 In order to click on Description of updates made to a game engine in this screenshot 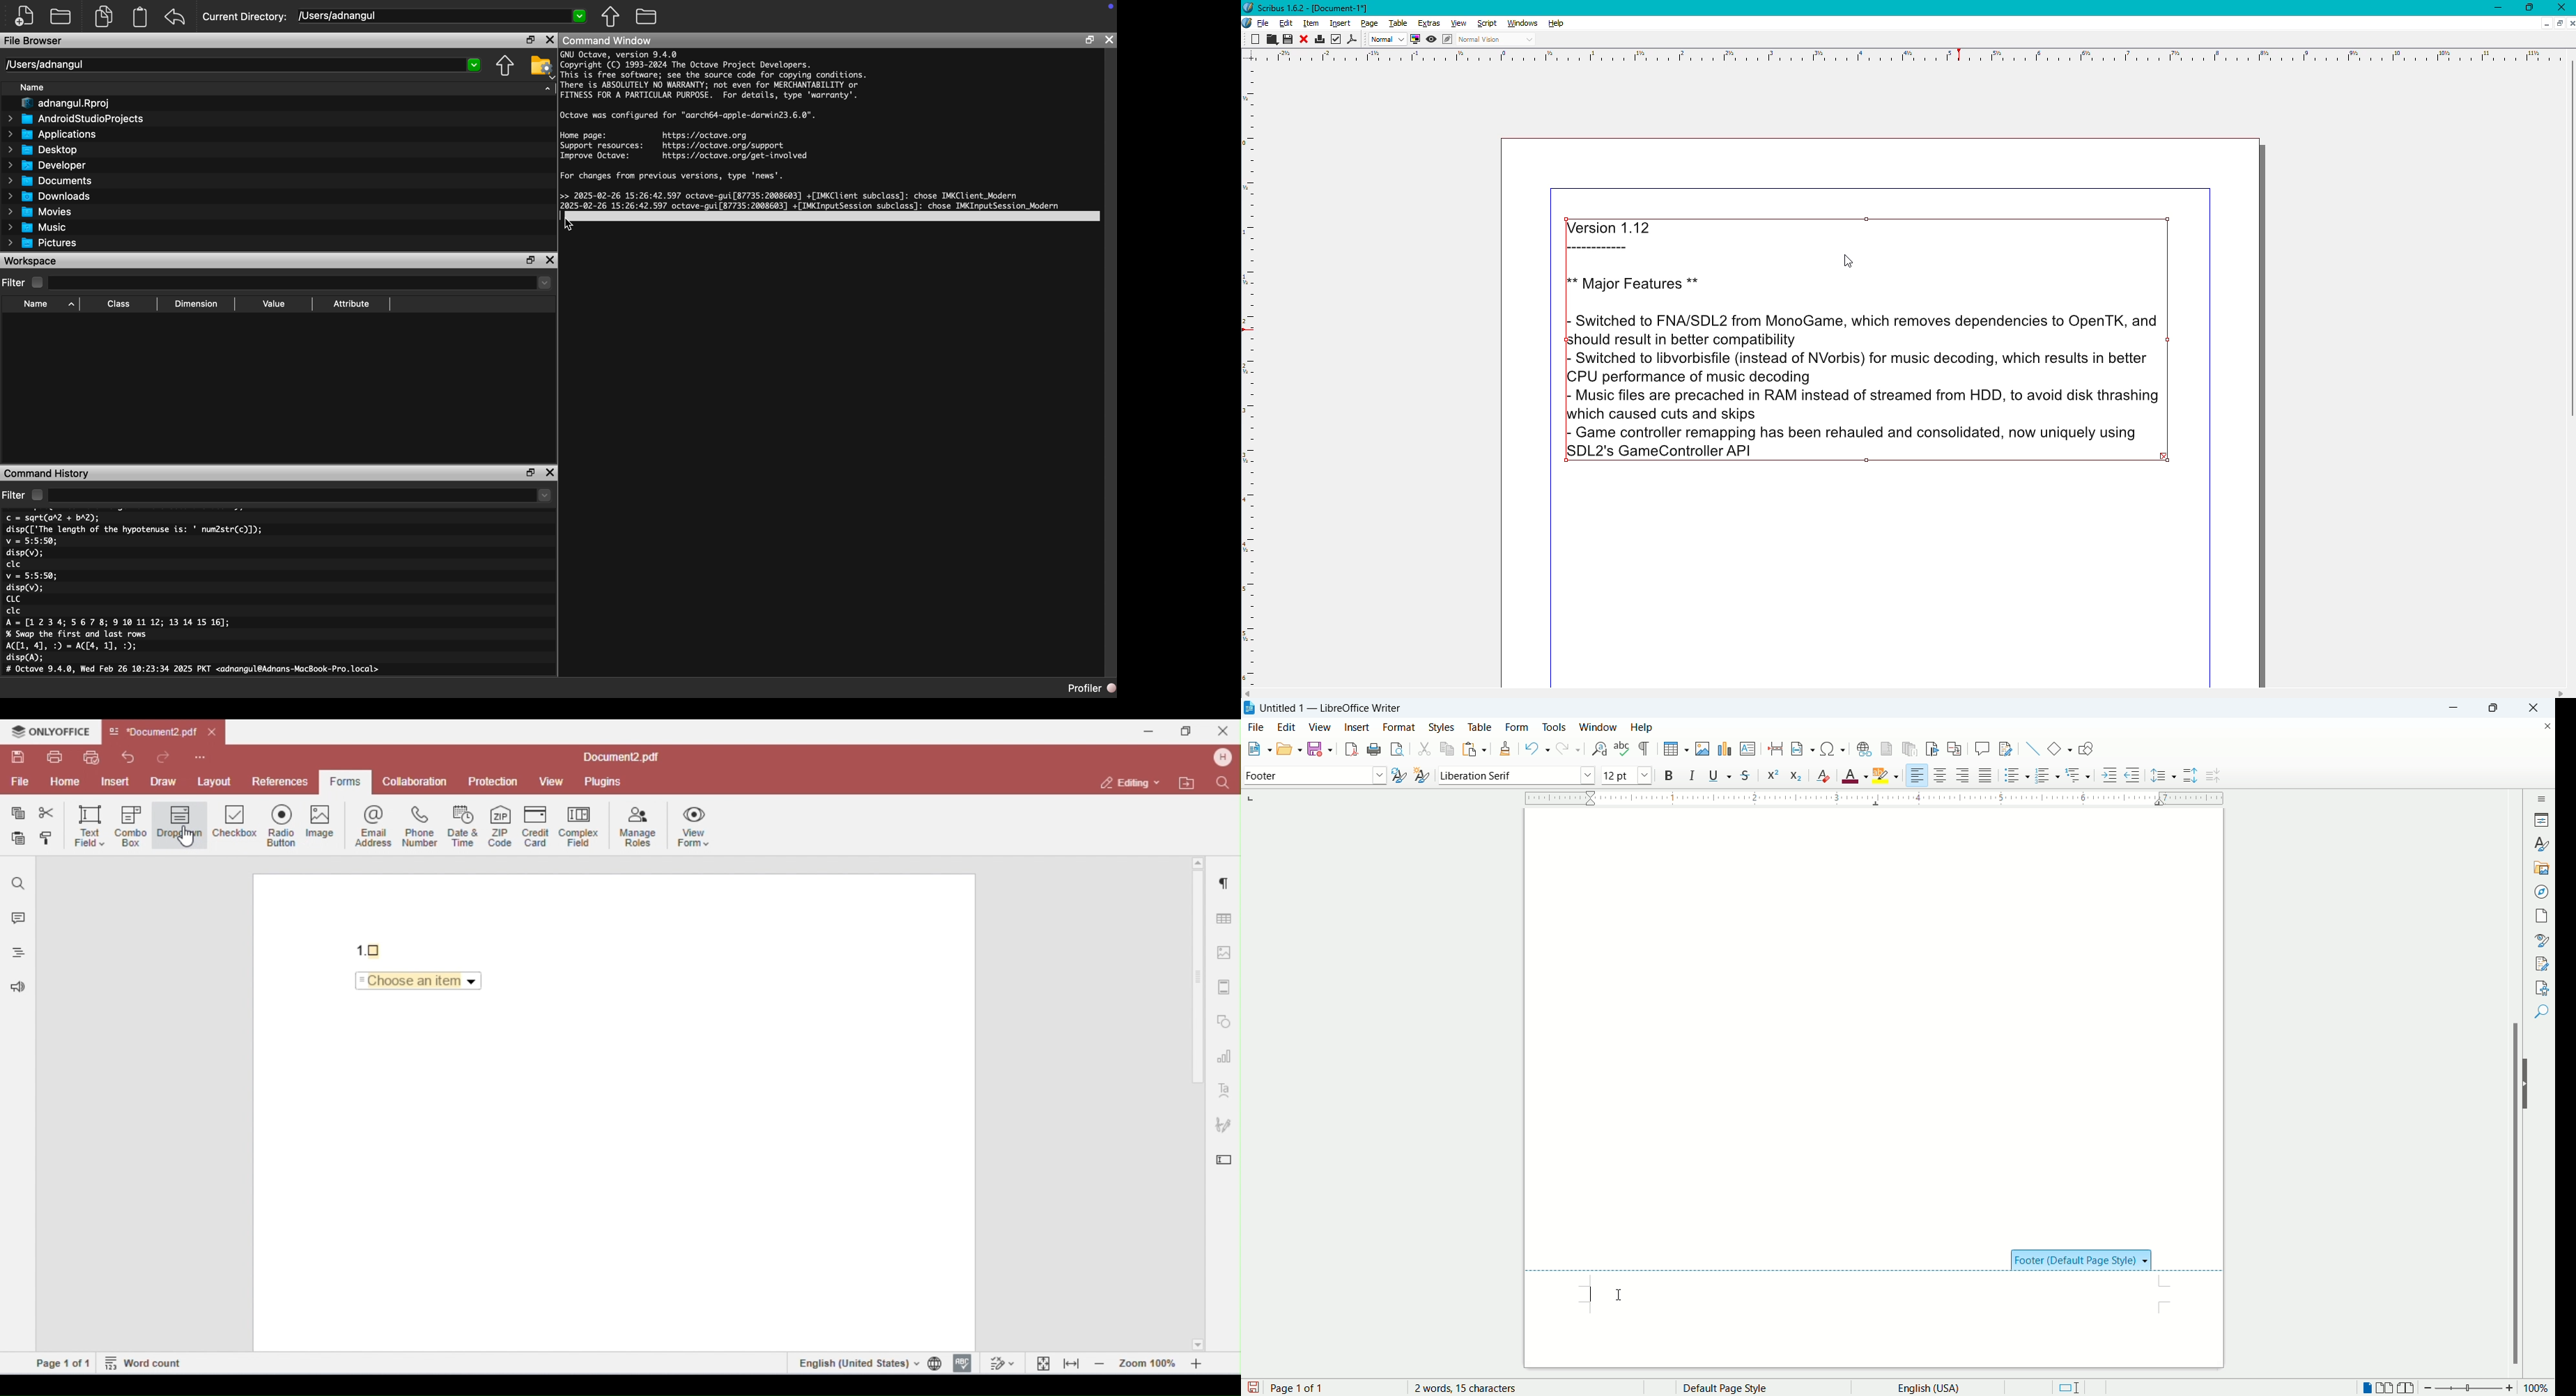, I will do `click(1865, 368)`.